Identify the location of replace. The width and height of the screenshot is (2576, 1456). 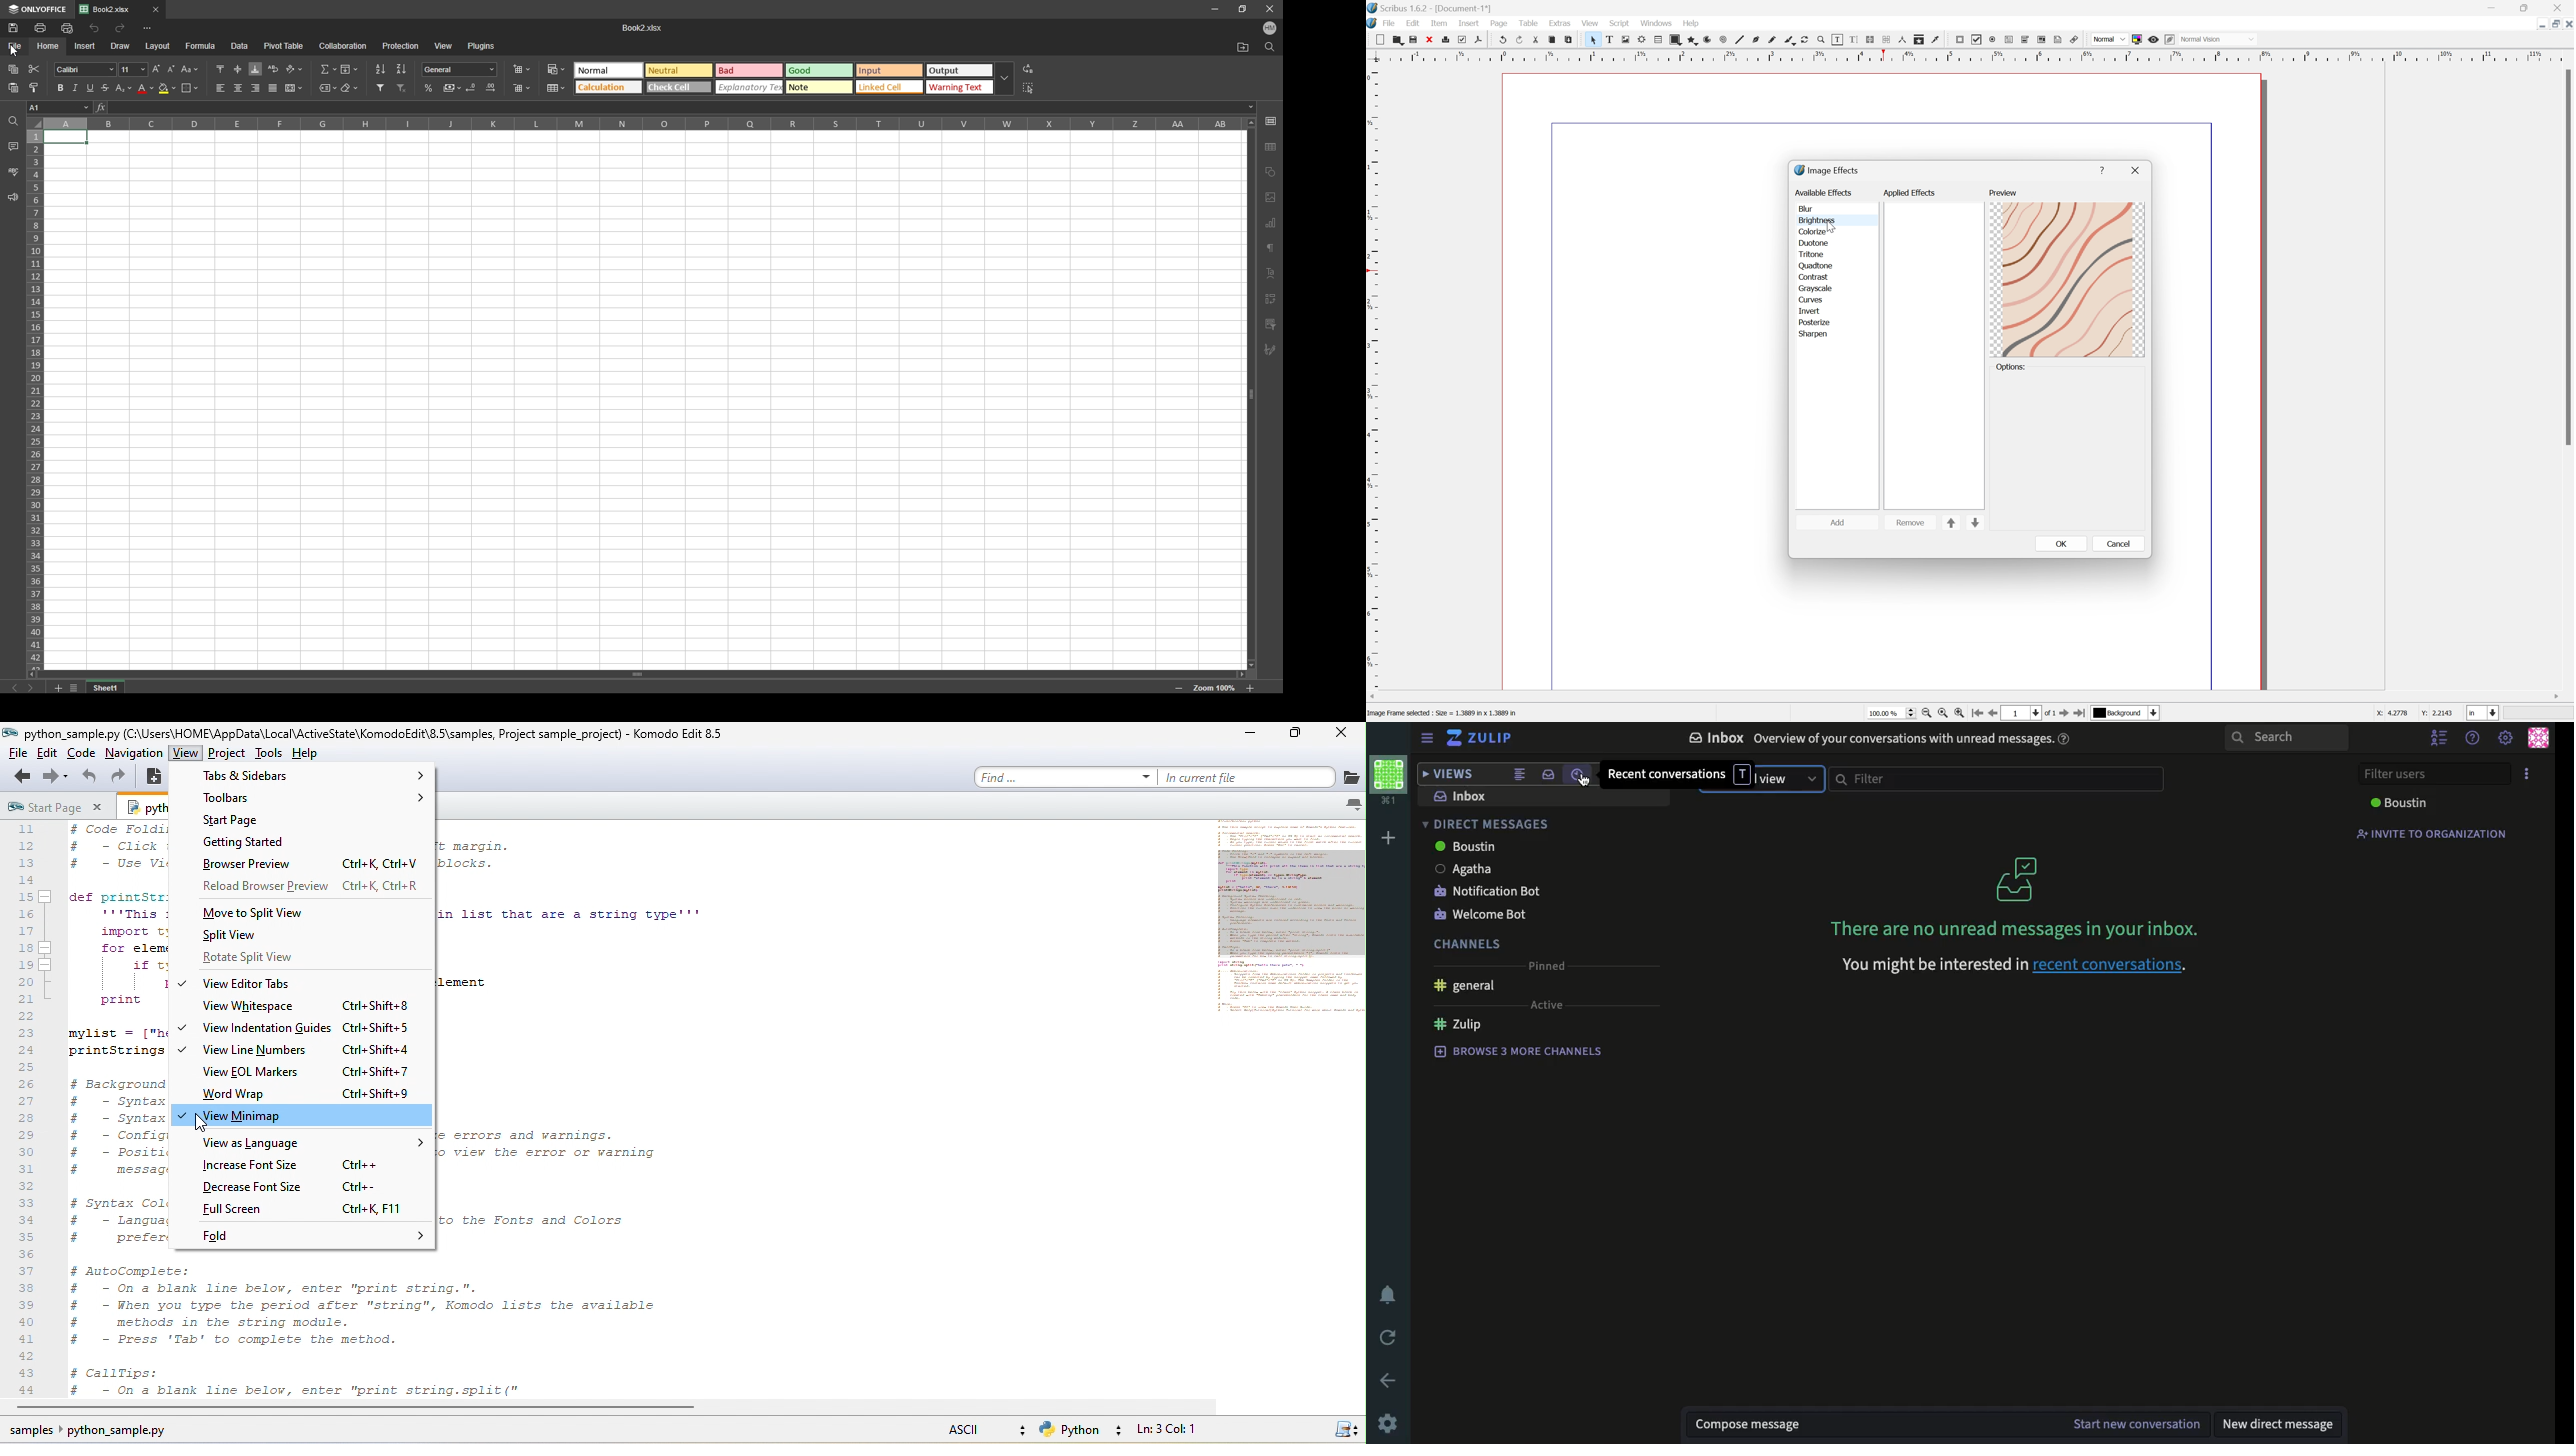
(1029, 68).